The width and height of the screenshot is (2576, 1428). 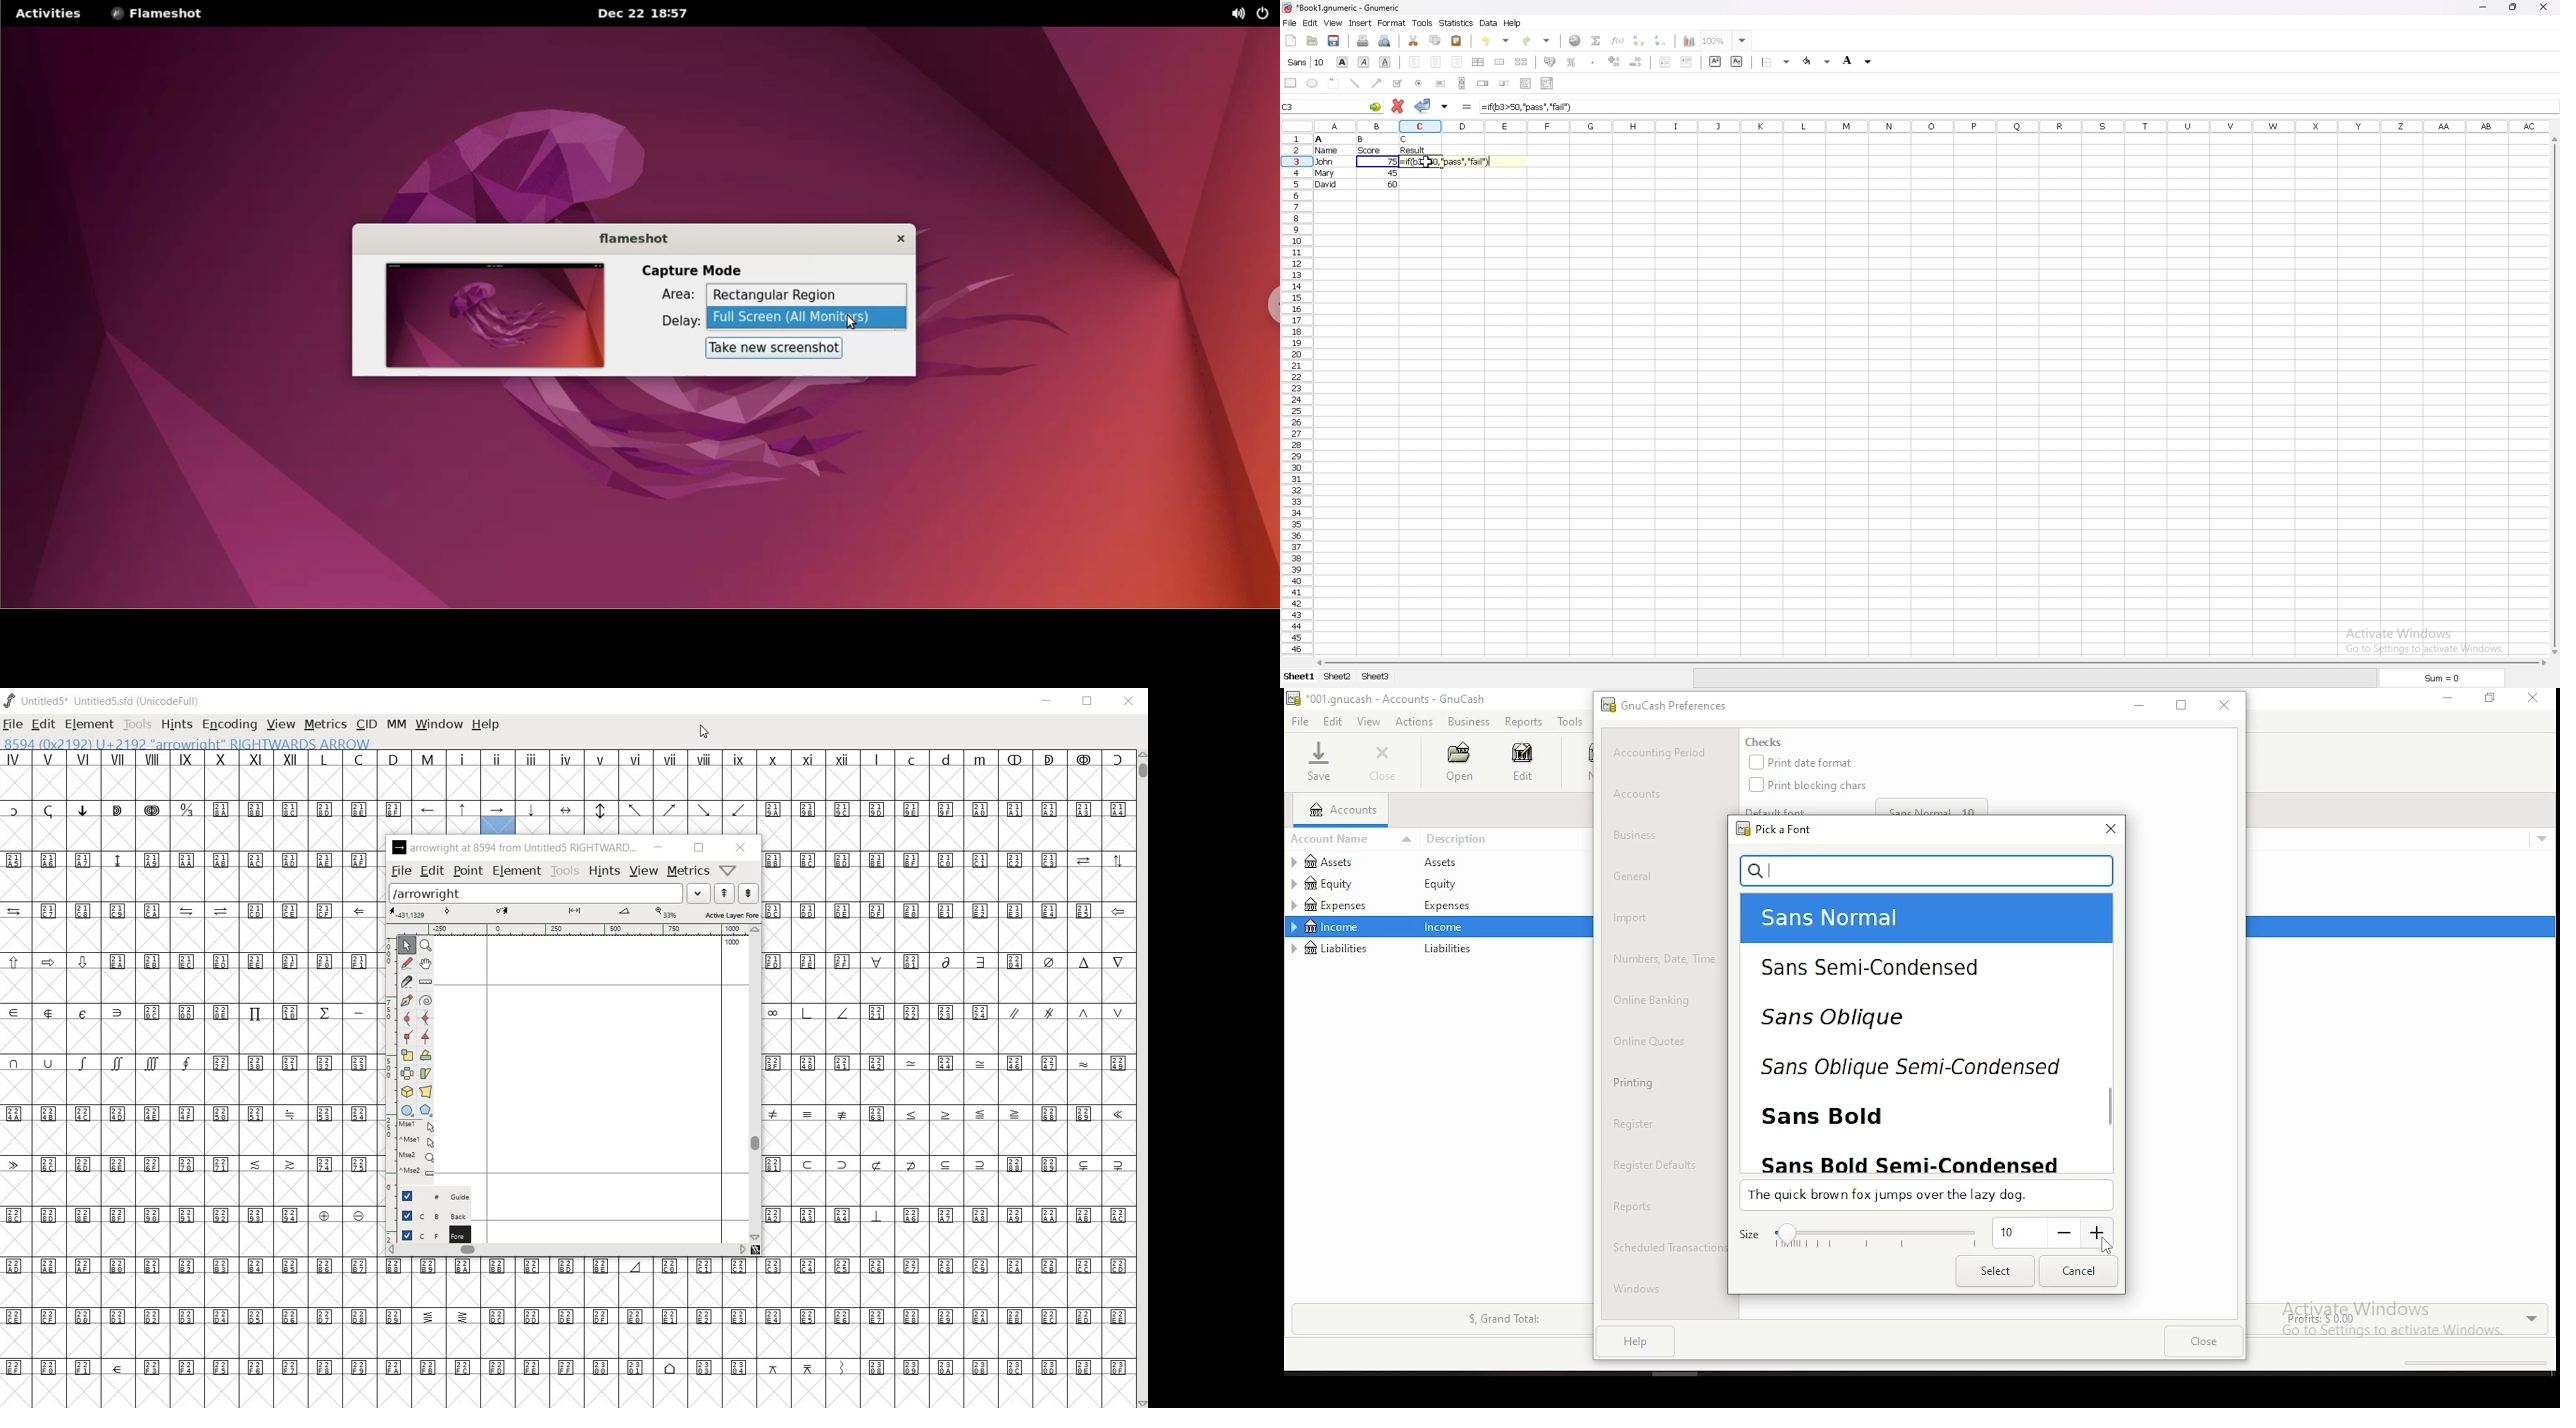 What do you see at coordinates (728, 870) in the screenshot?
I see `Help/Window` at bounding box center [728, 870].